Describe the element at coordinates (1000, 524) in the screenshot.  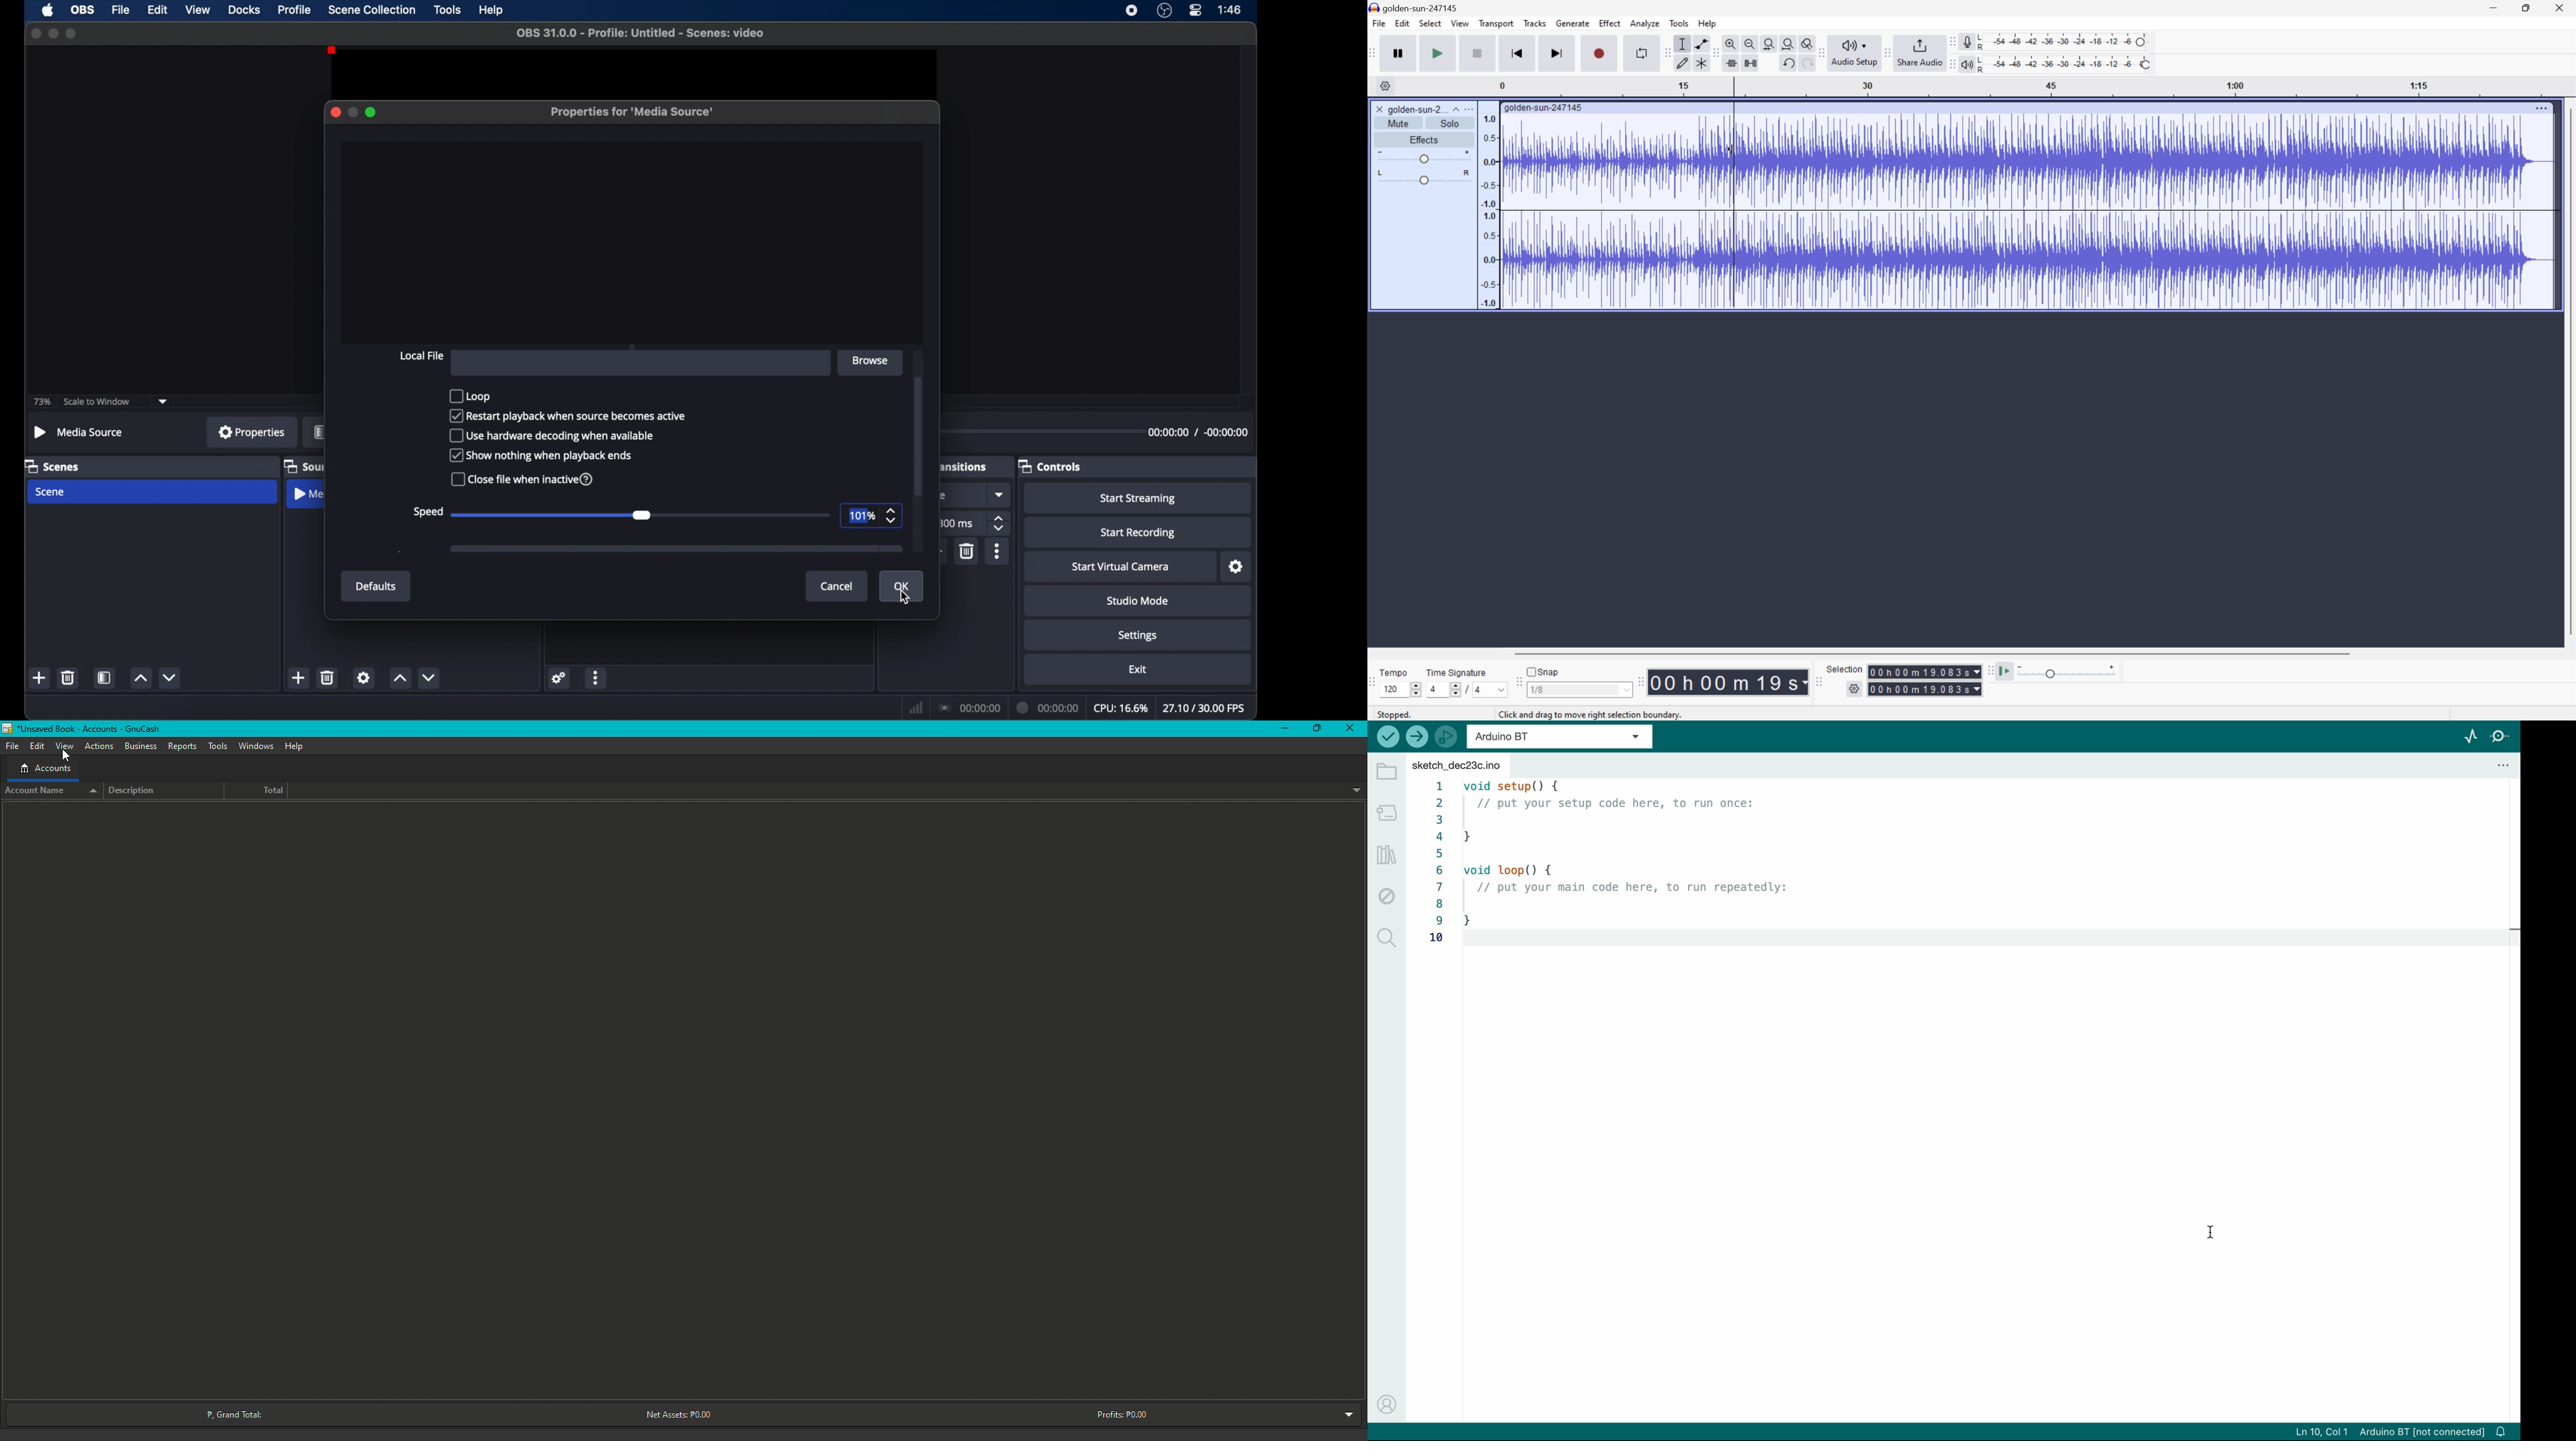
I see `stepper buttons` at that location.